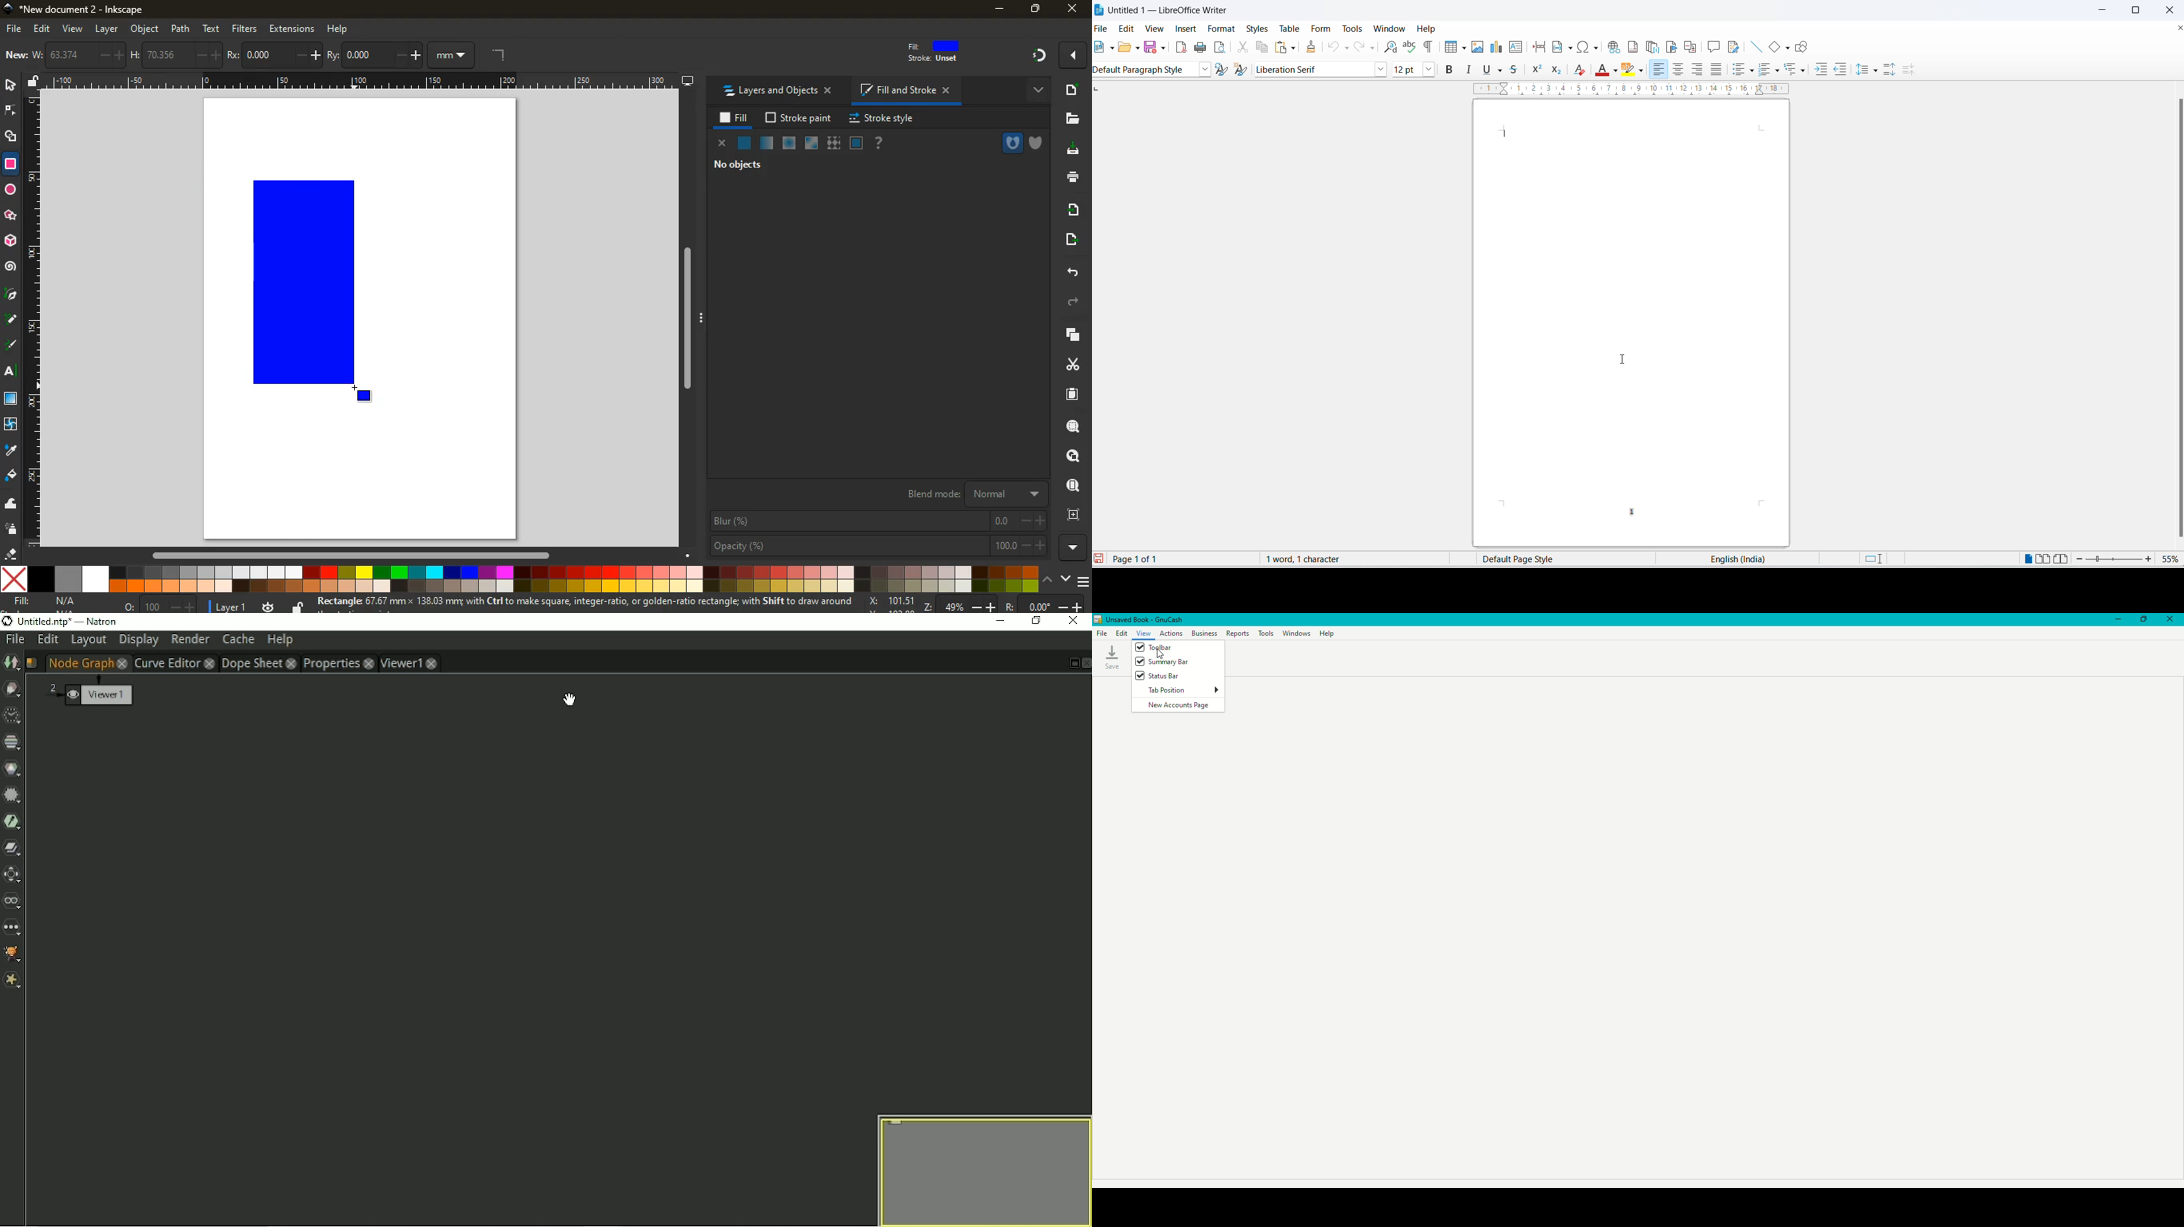  I want to click on character highlighting options, so click(1641, 70).